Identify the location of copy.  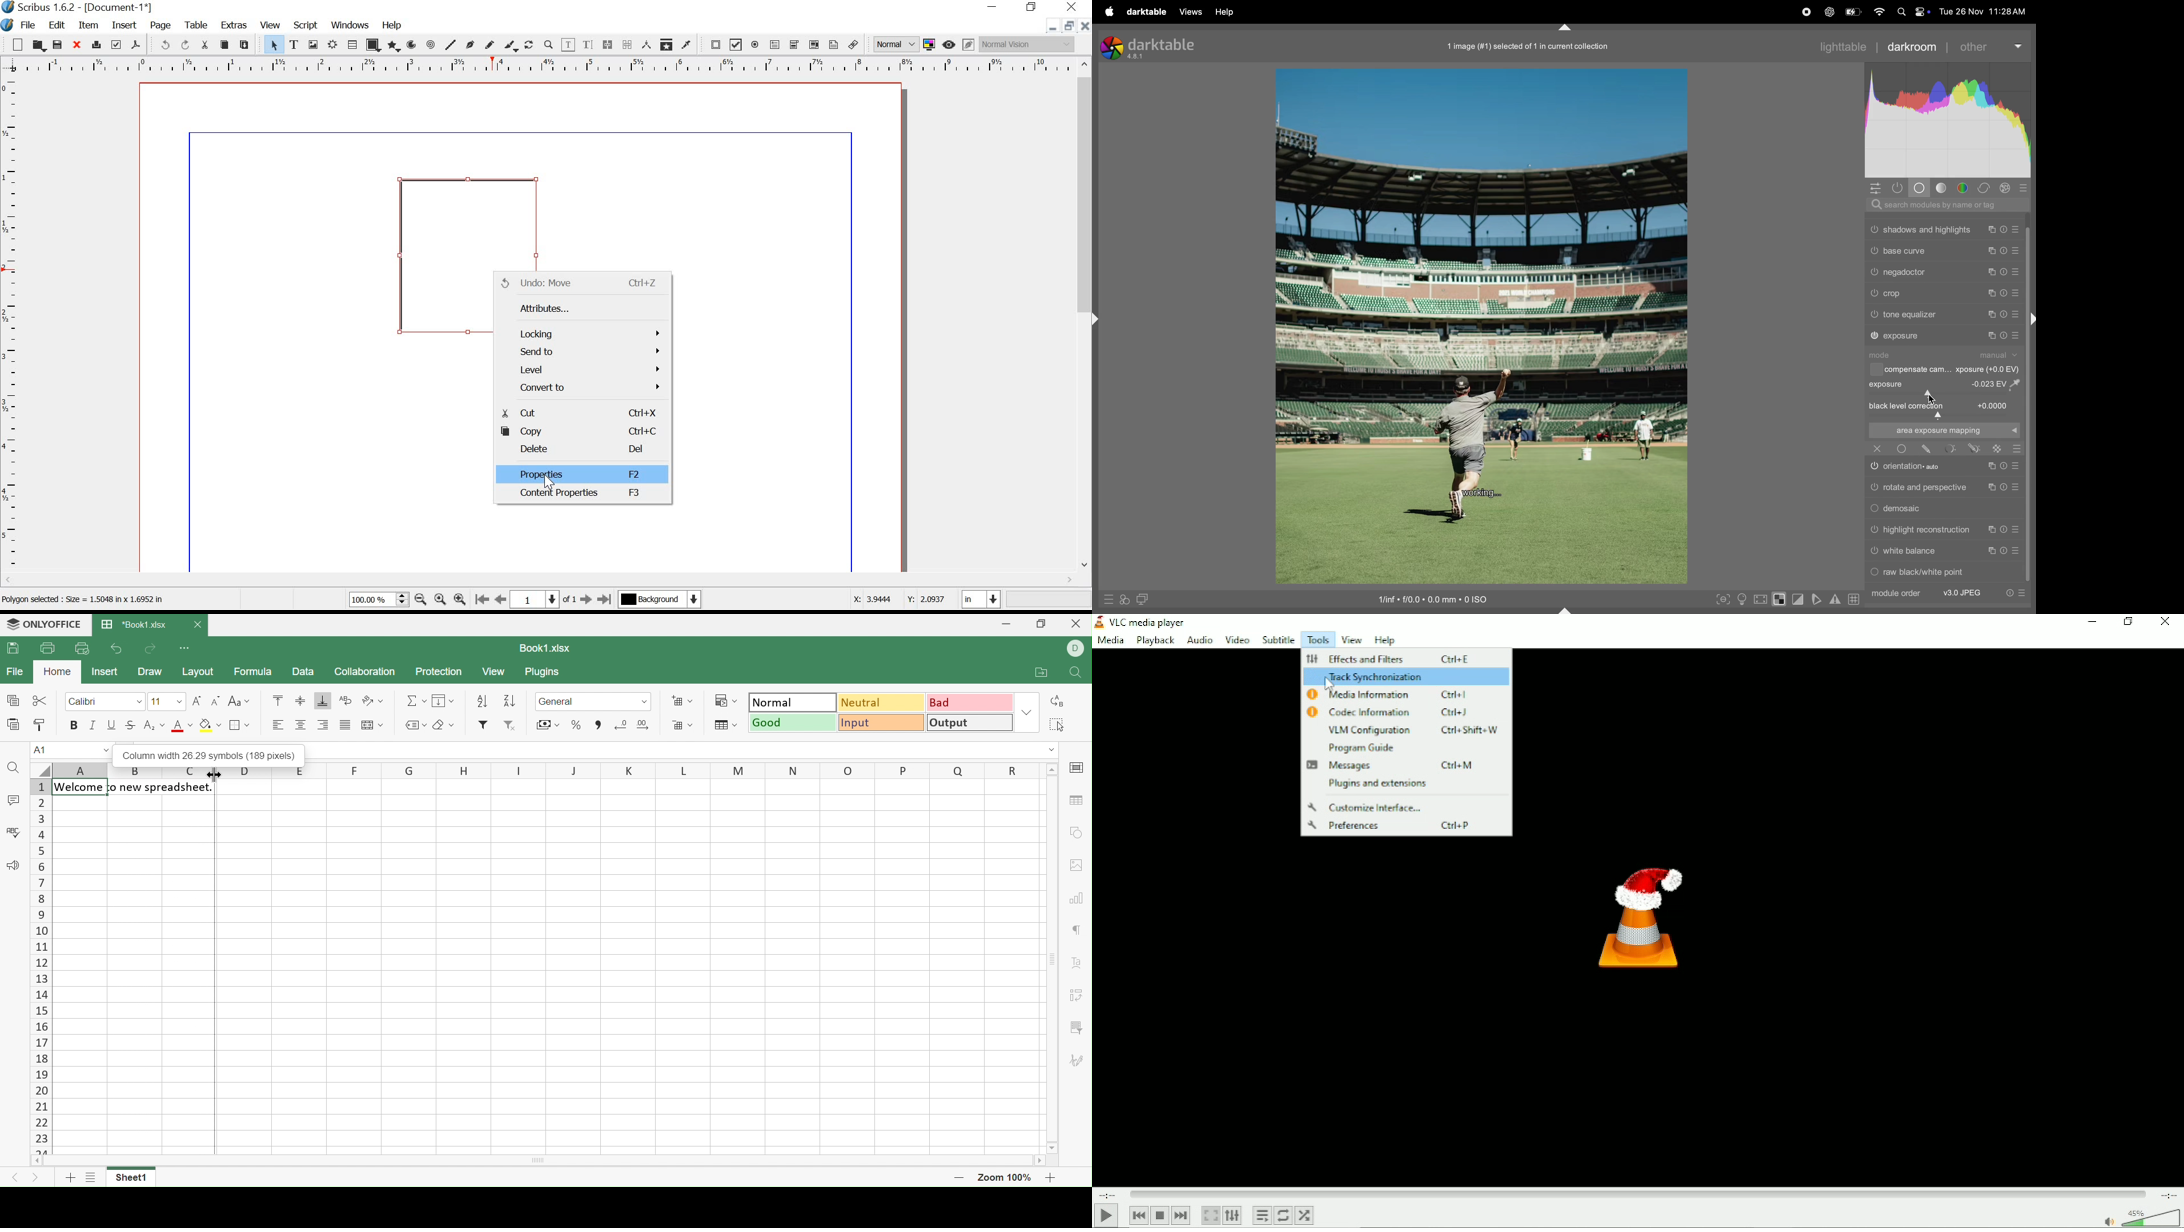
(1992, 230).